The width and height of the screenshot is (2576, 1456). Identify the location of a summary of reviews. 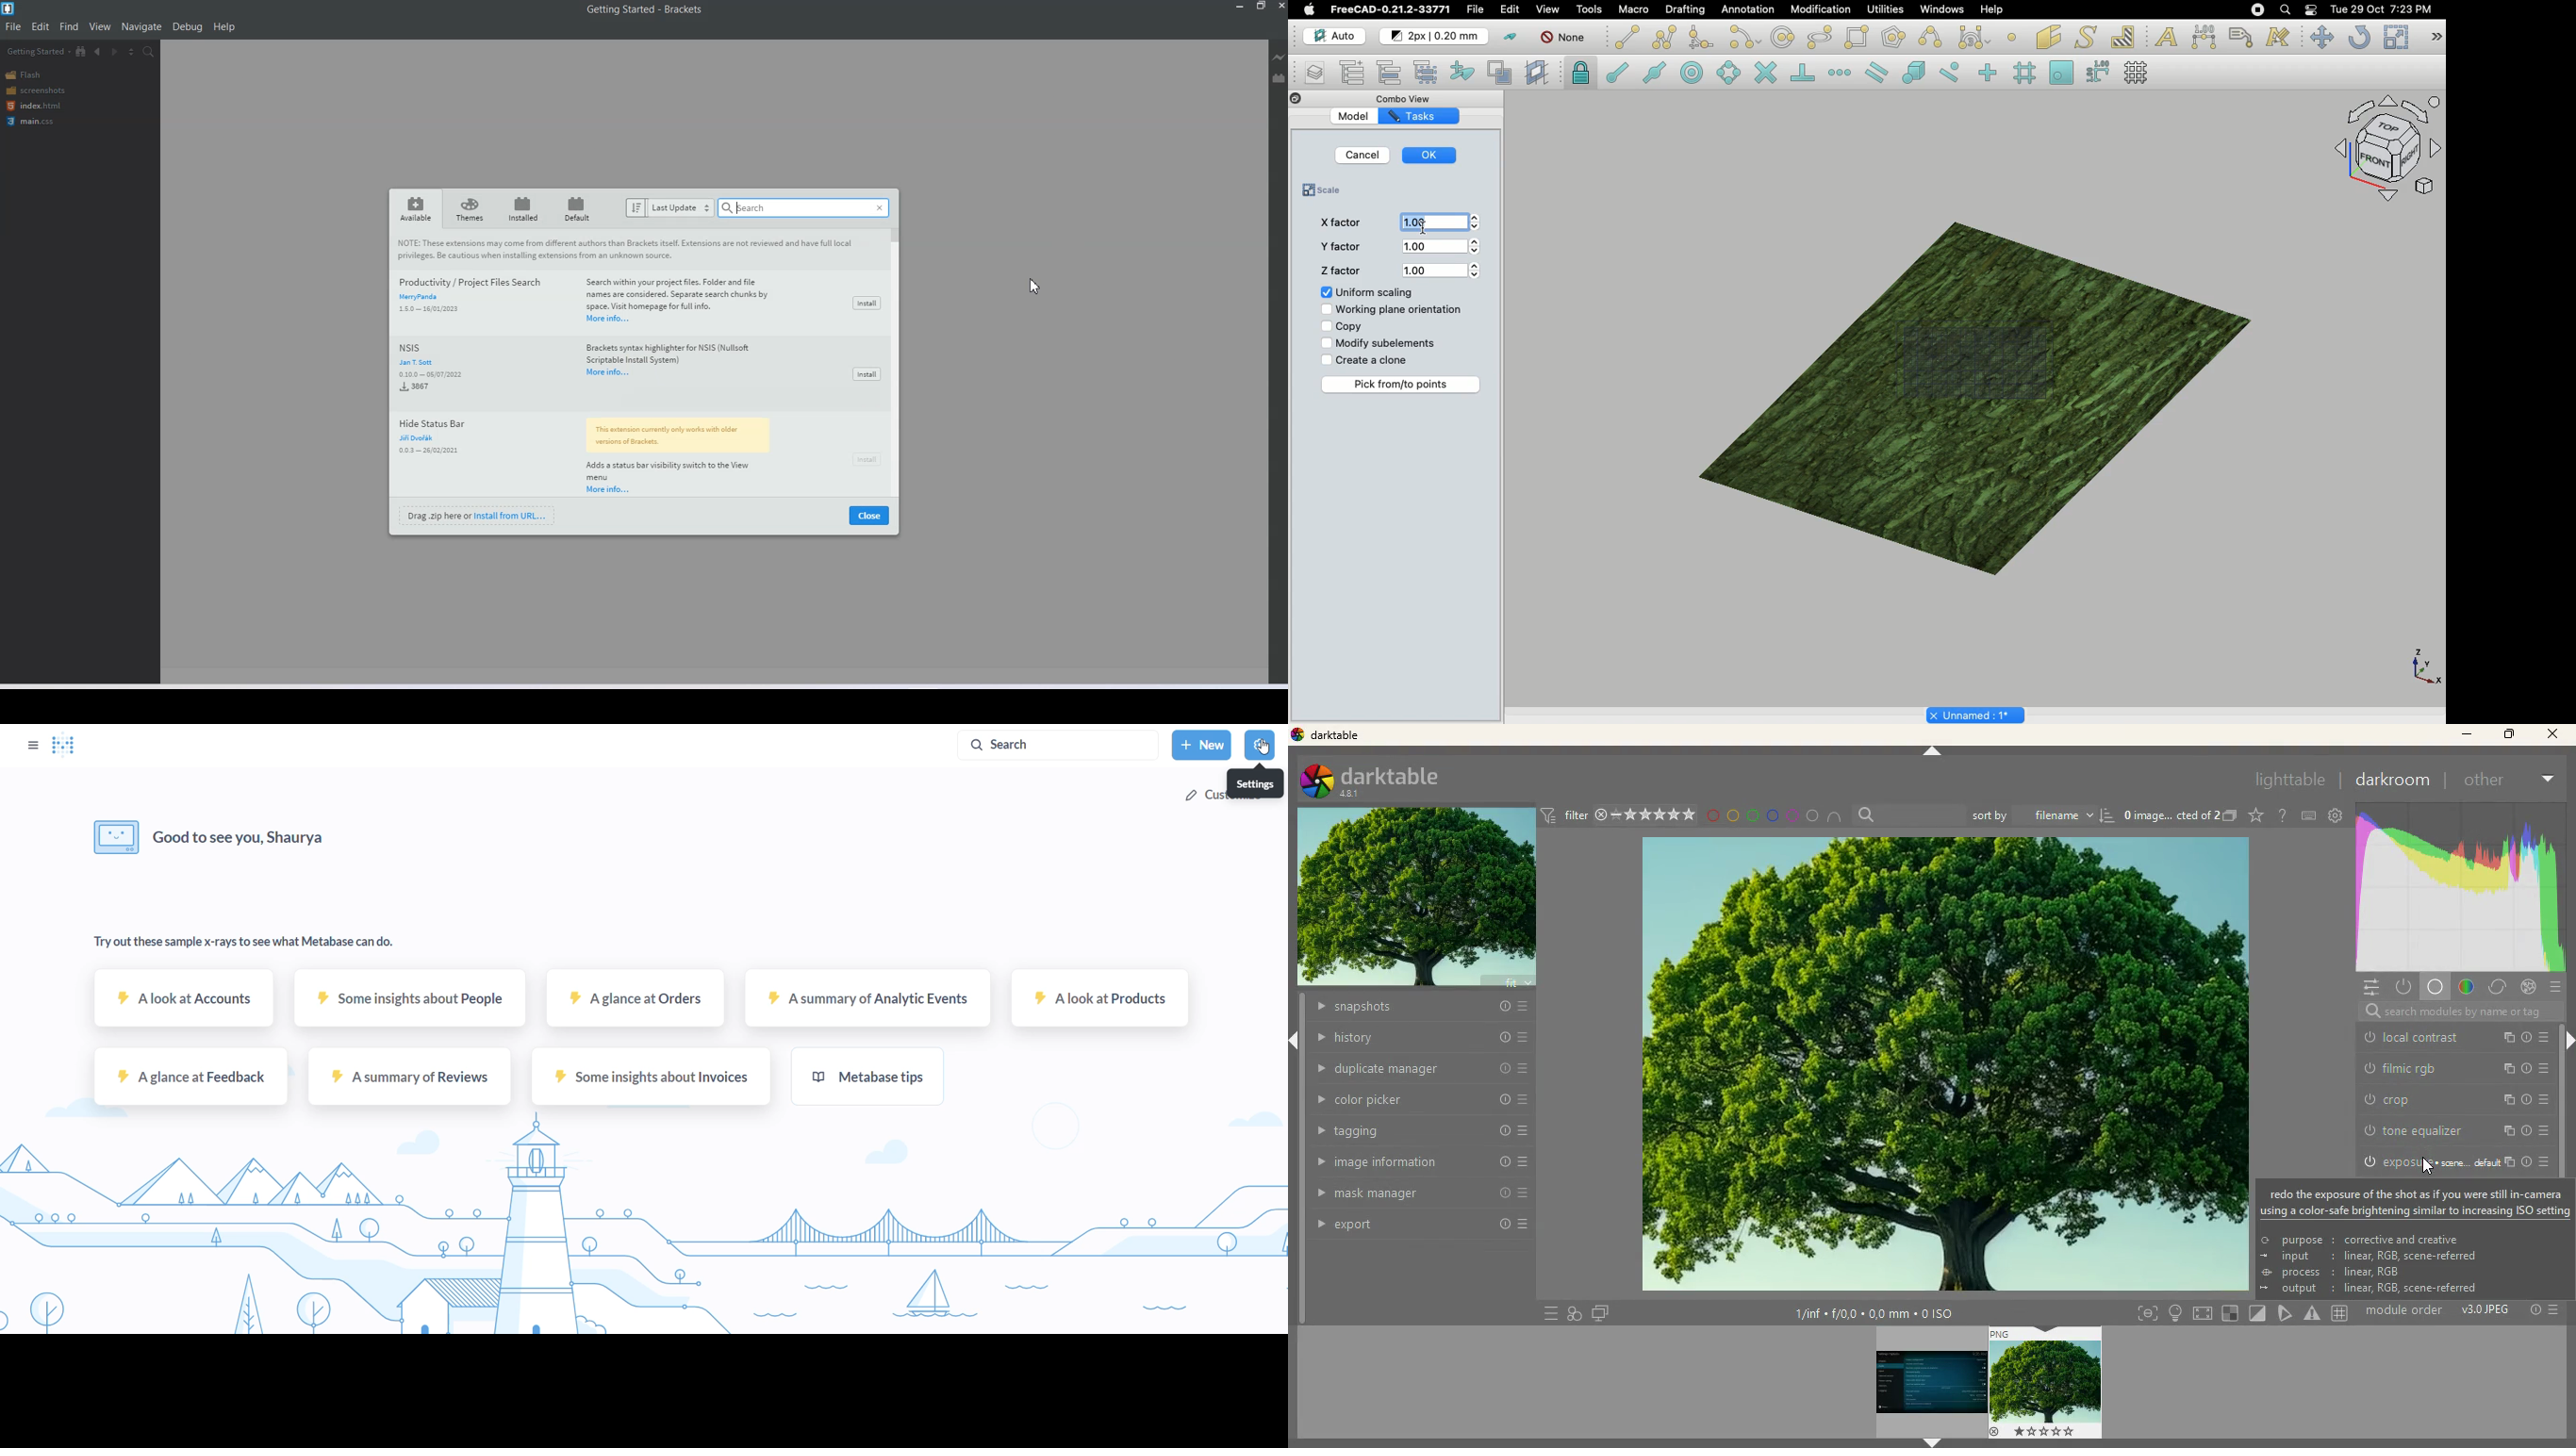
(408, 1081).